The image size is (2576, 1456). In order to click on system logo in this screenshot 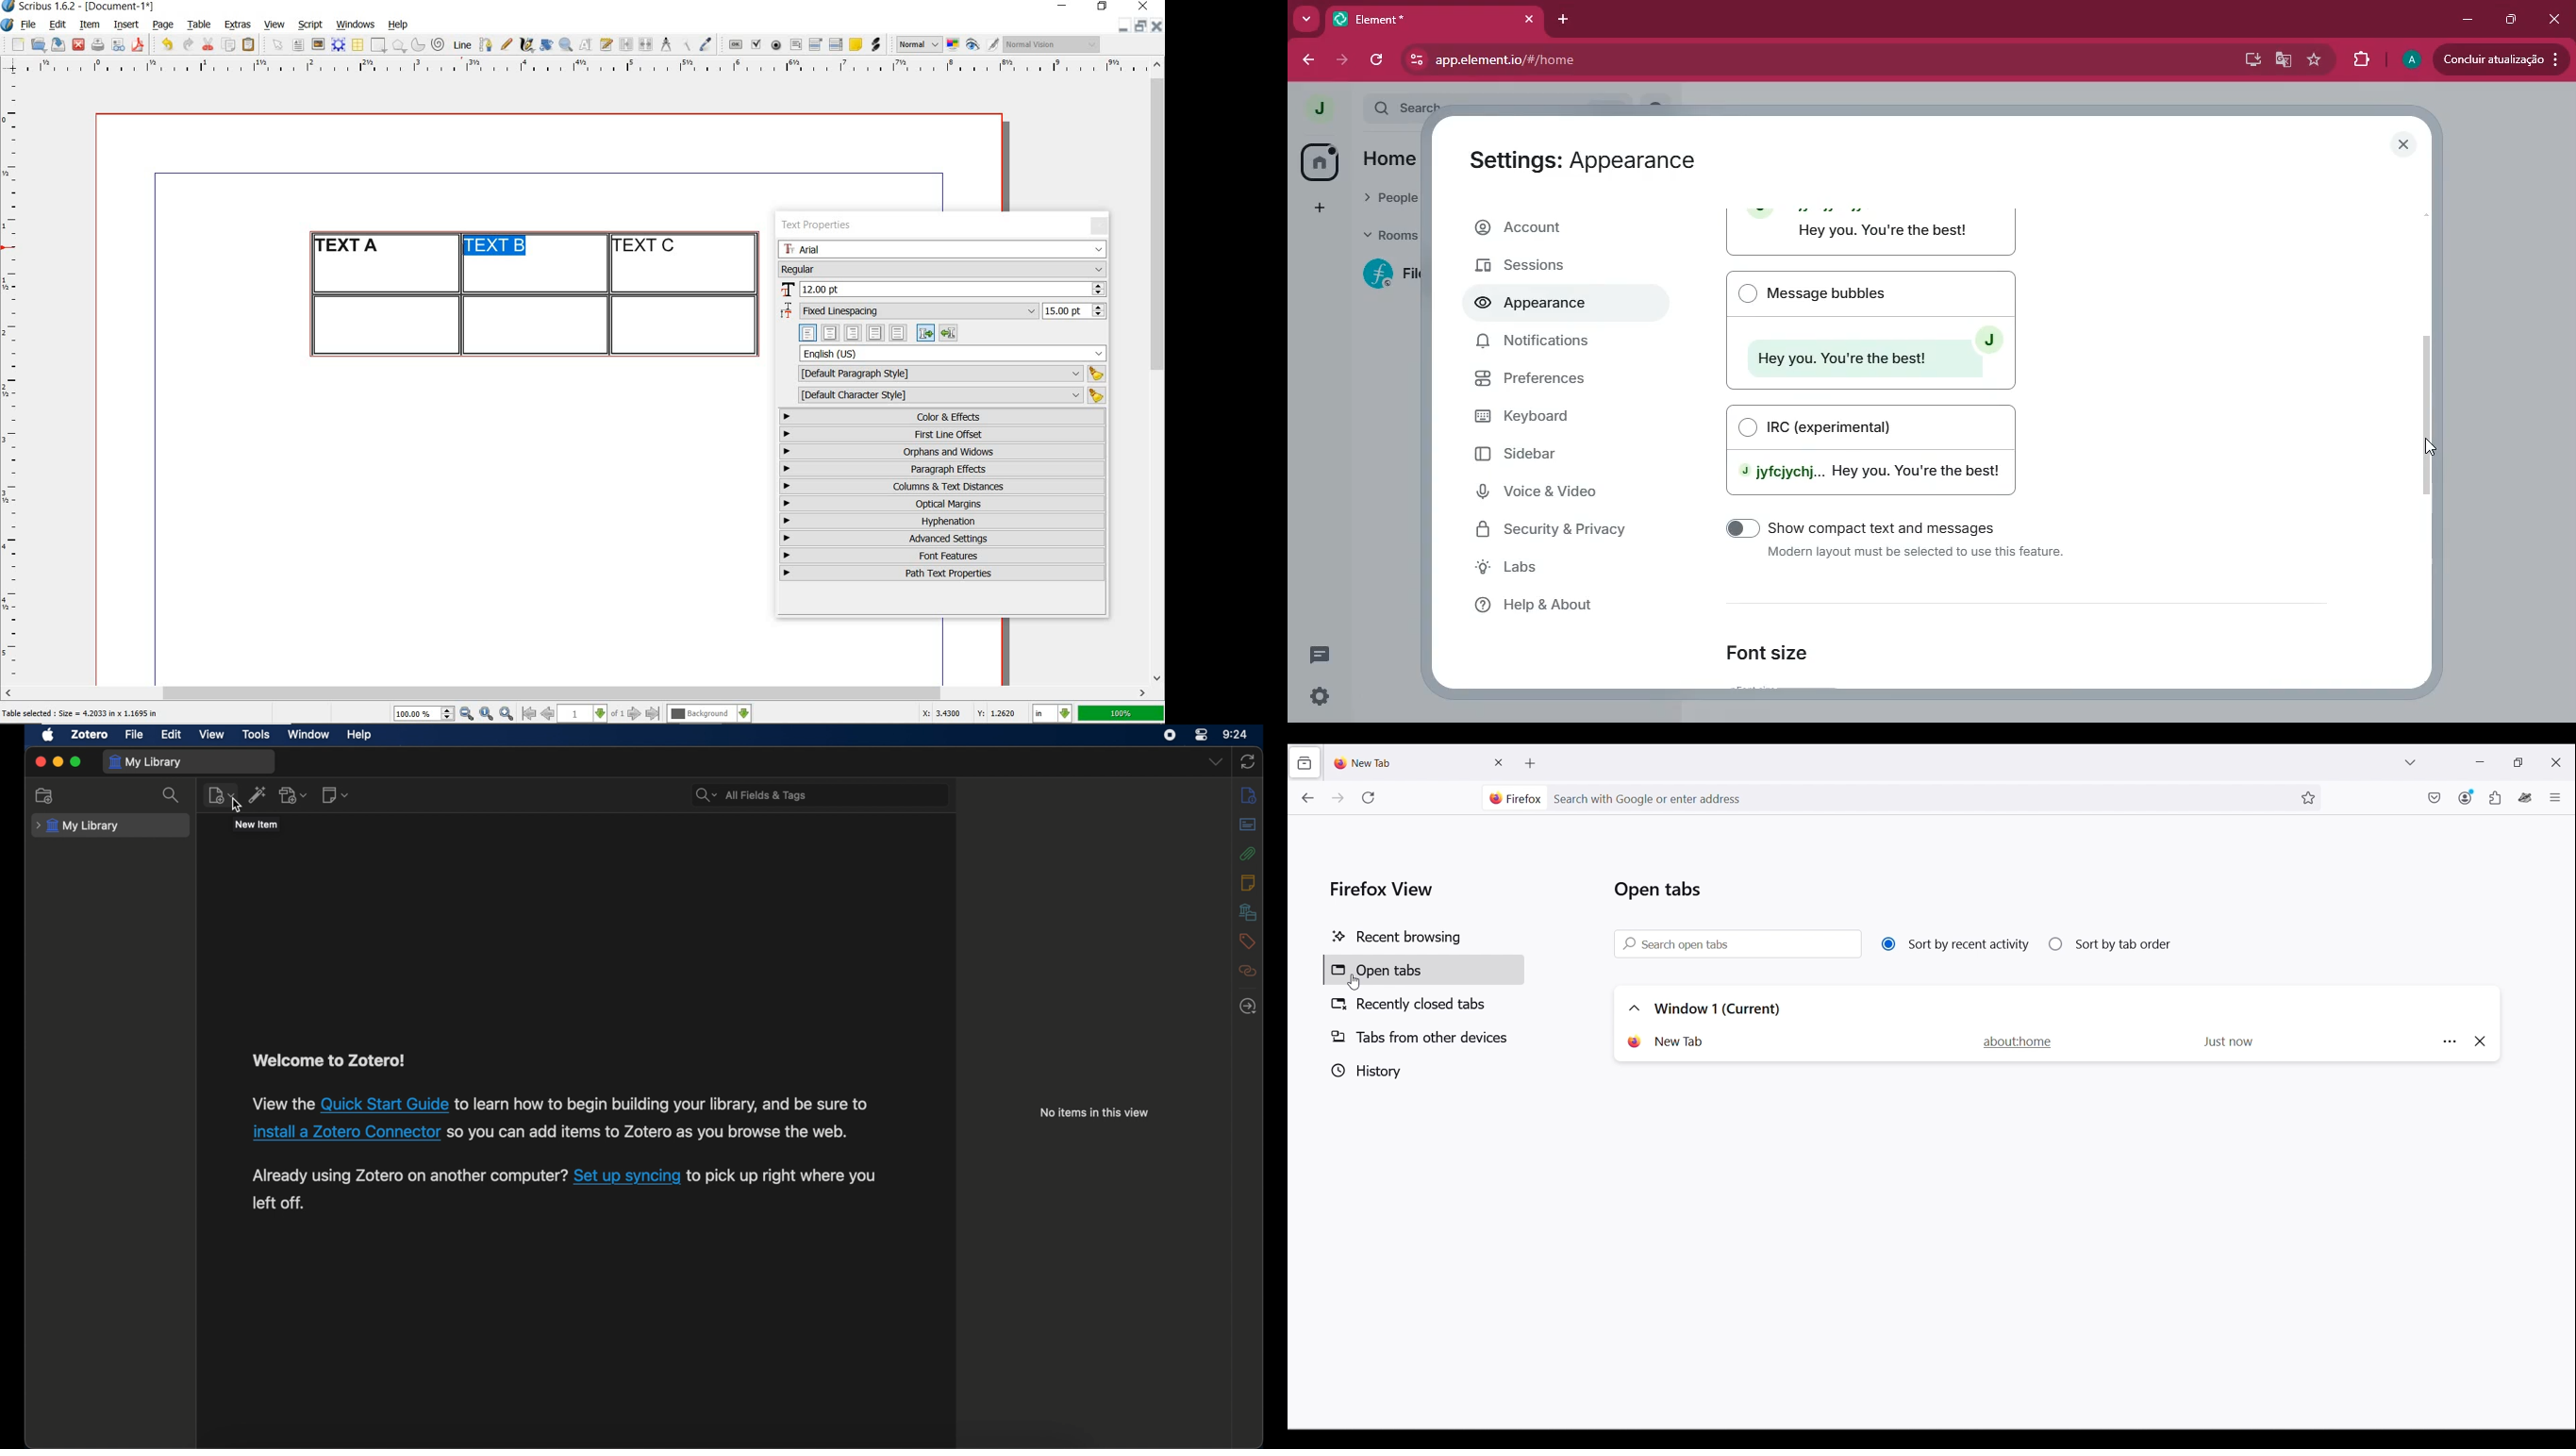, I will do `click(8, 25)`.